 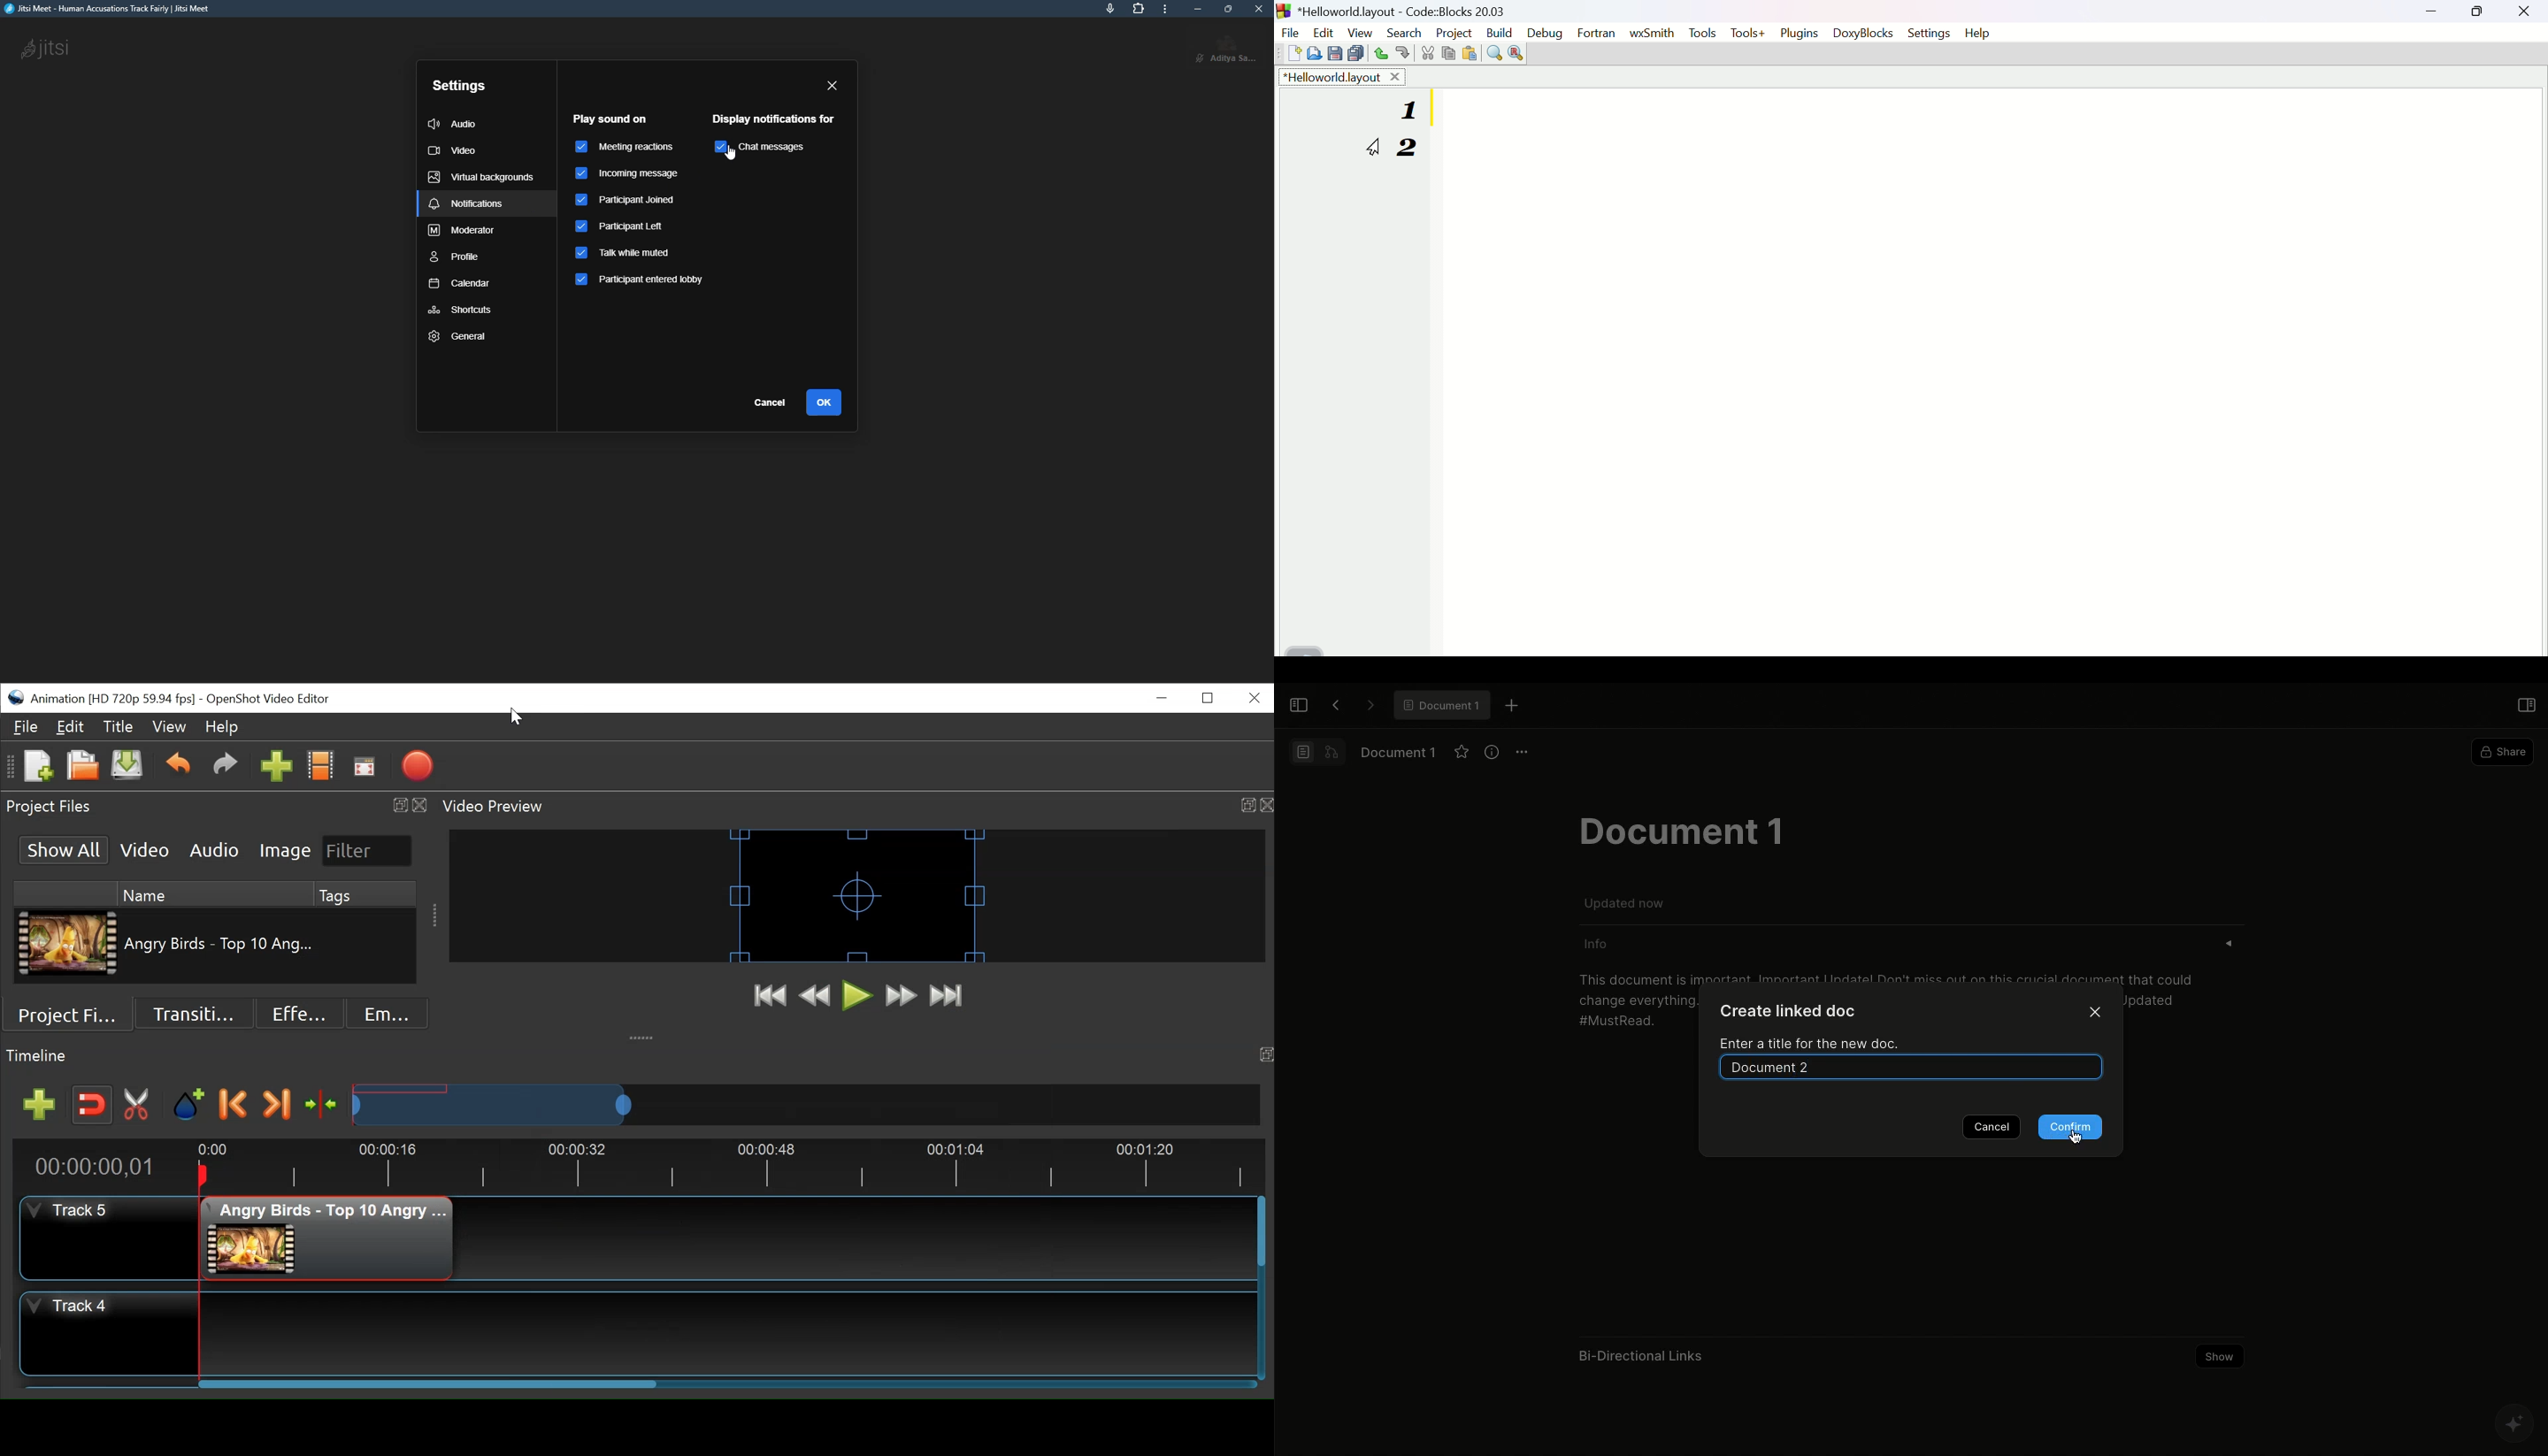 What do you see at coordinates (1427, 52) in the screenshot?
I see `cut` at bounding box center [1427, 52].